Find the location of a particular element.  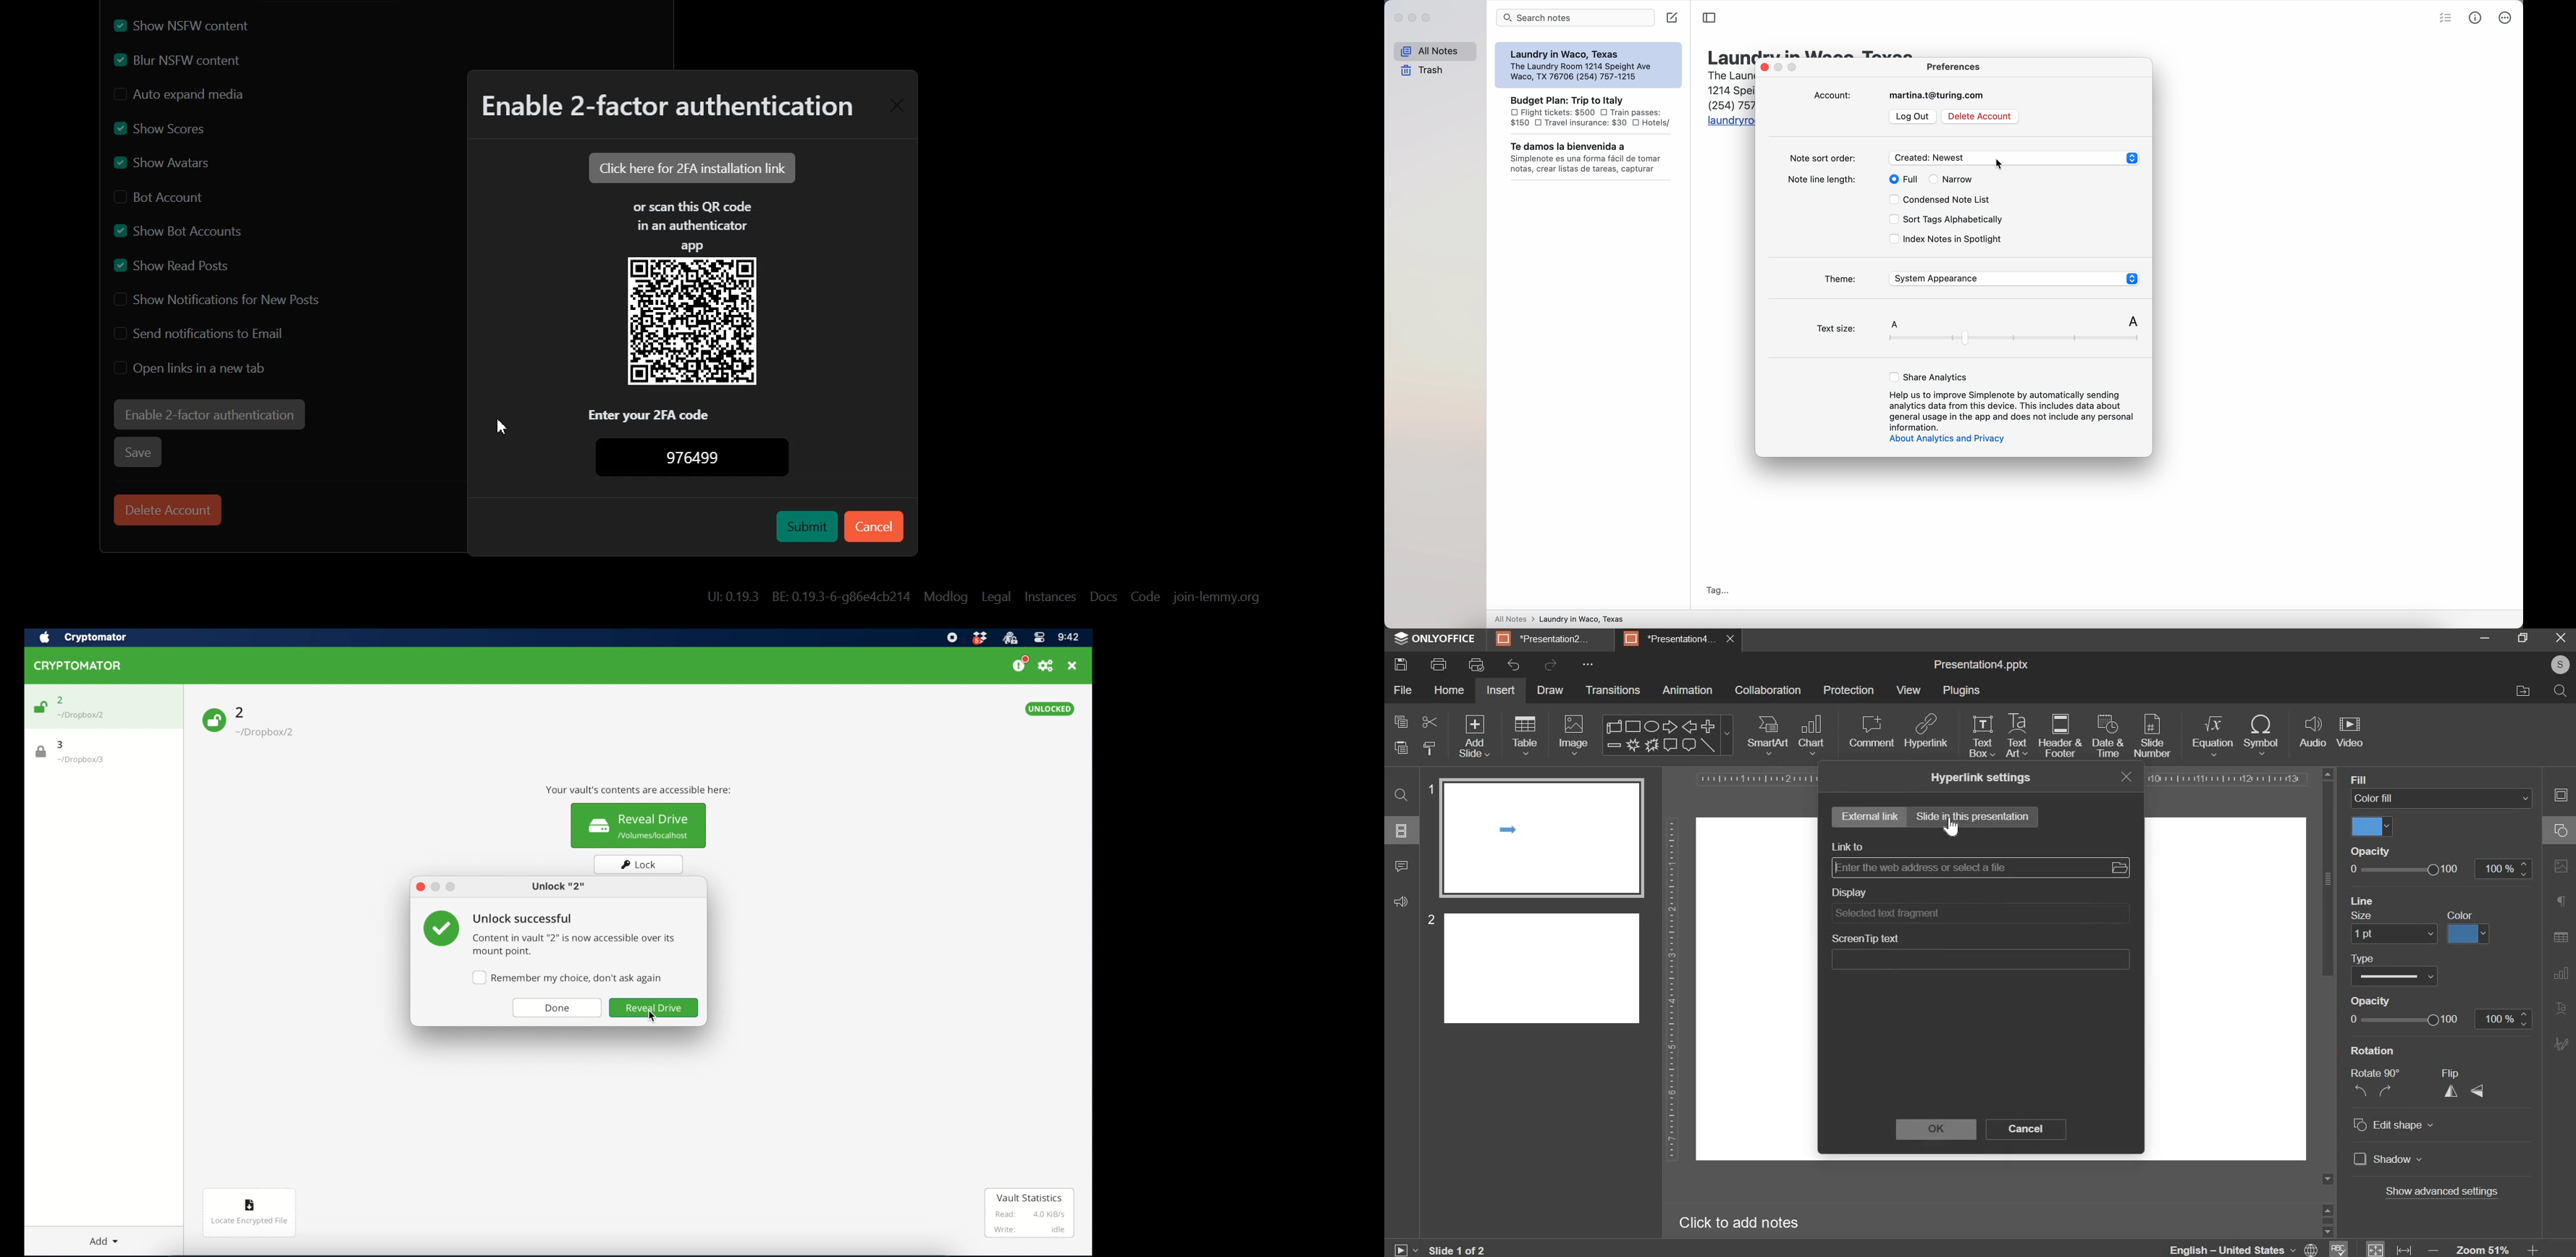

options is located at coordinates (1396, 829).